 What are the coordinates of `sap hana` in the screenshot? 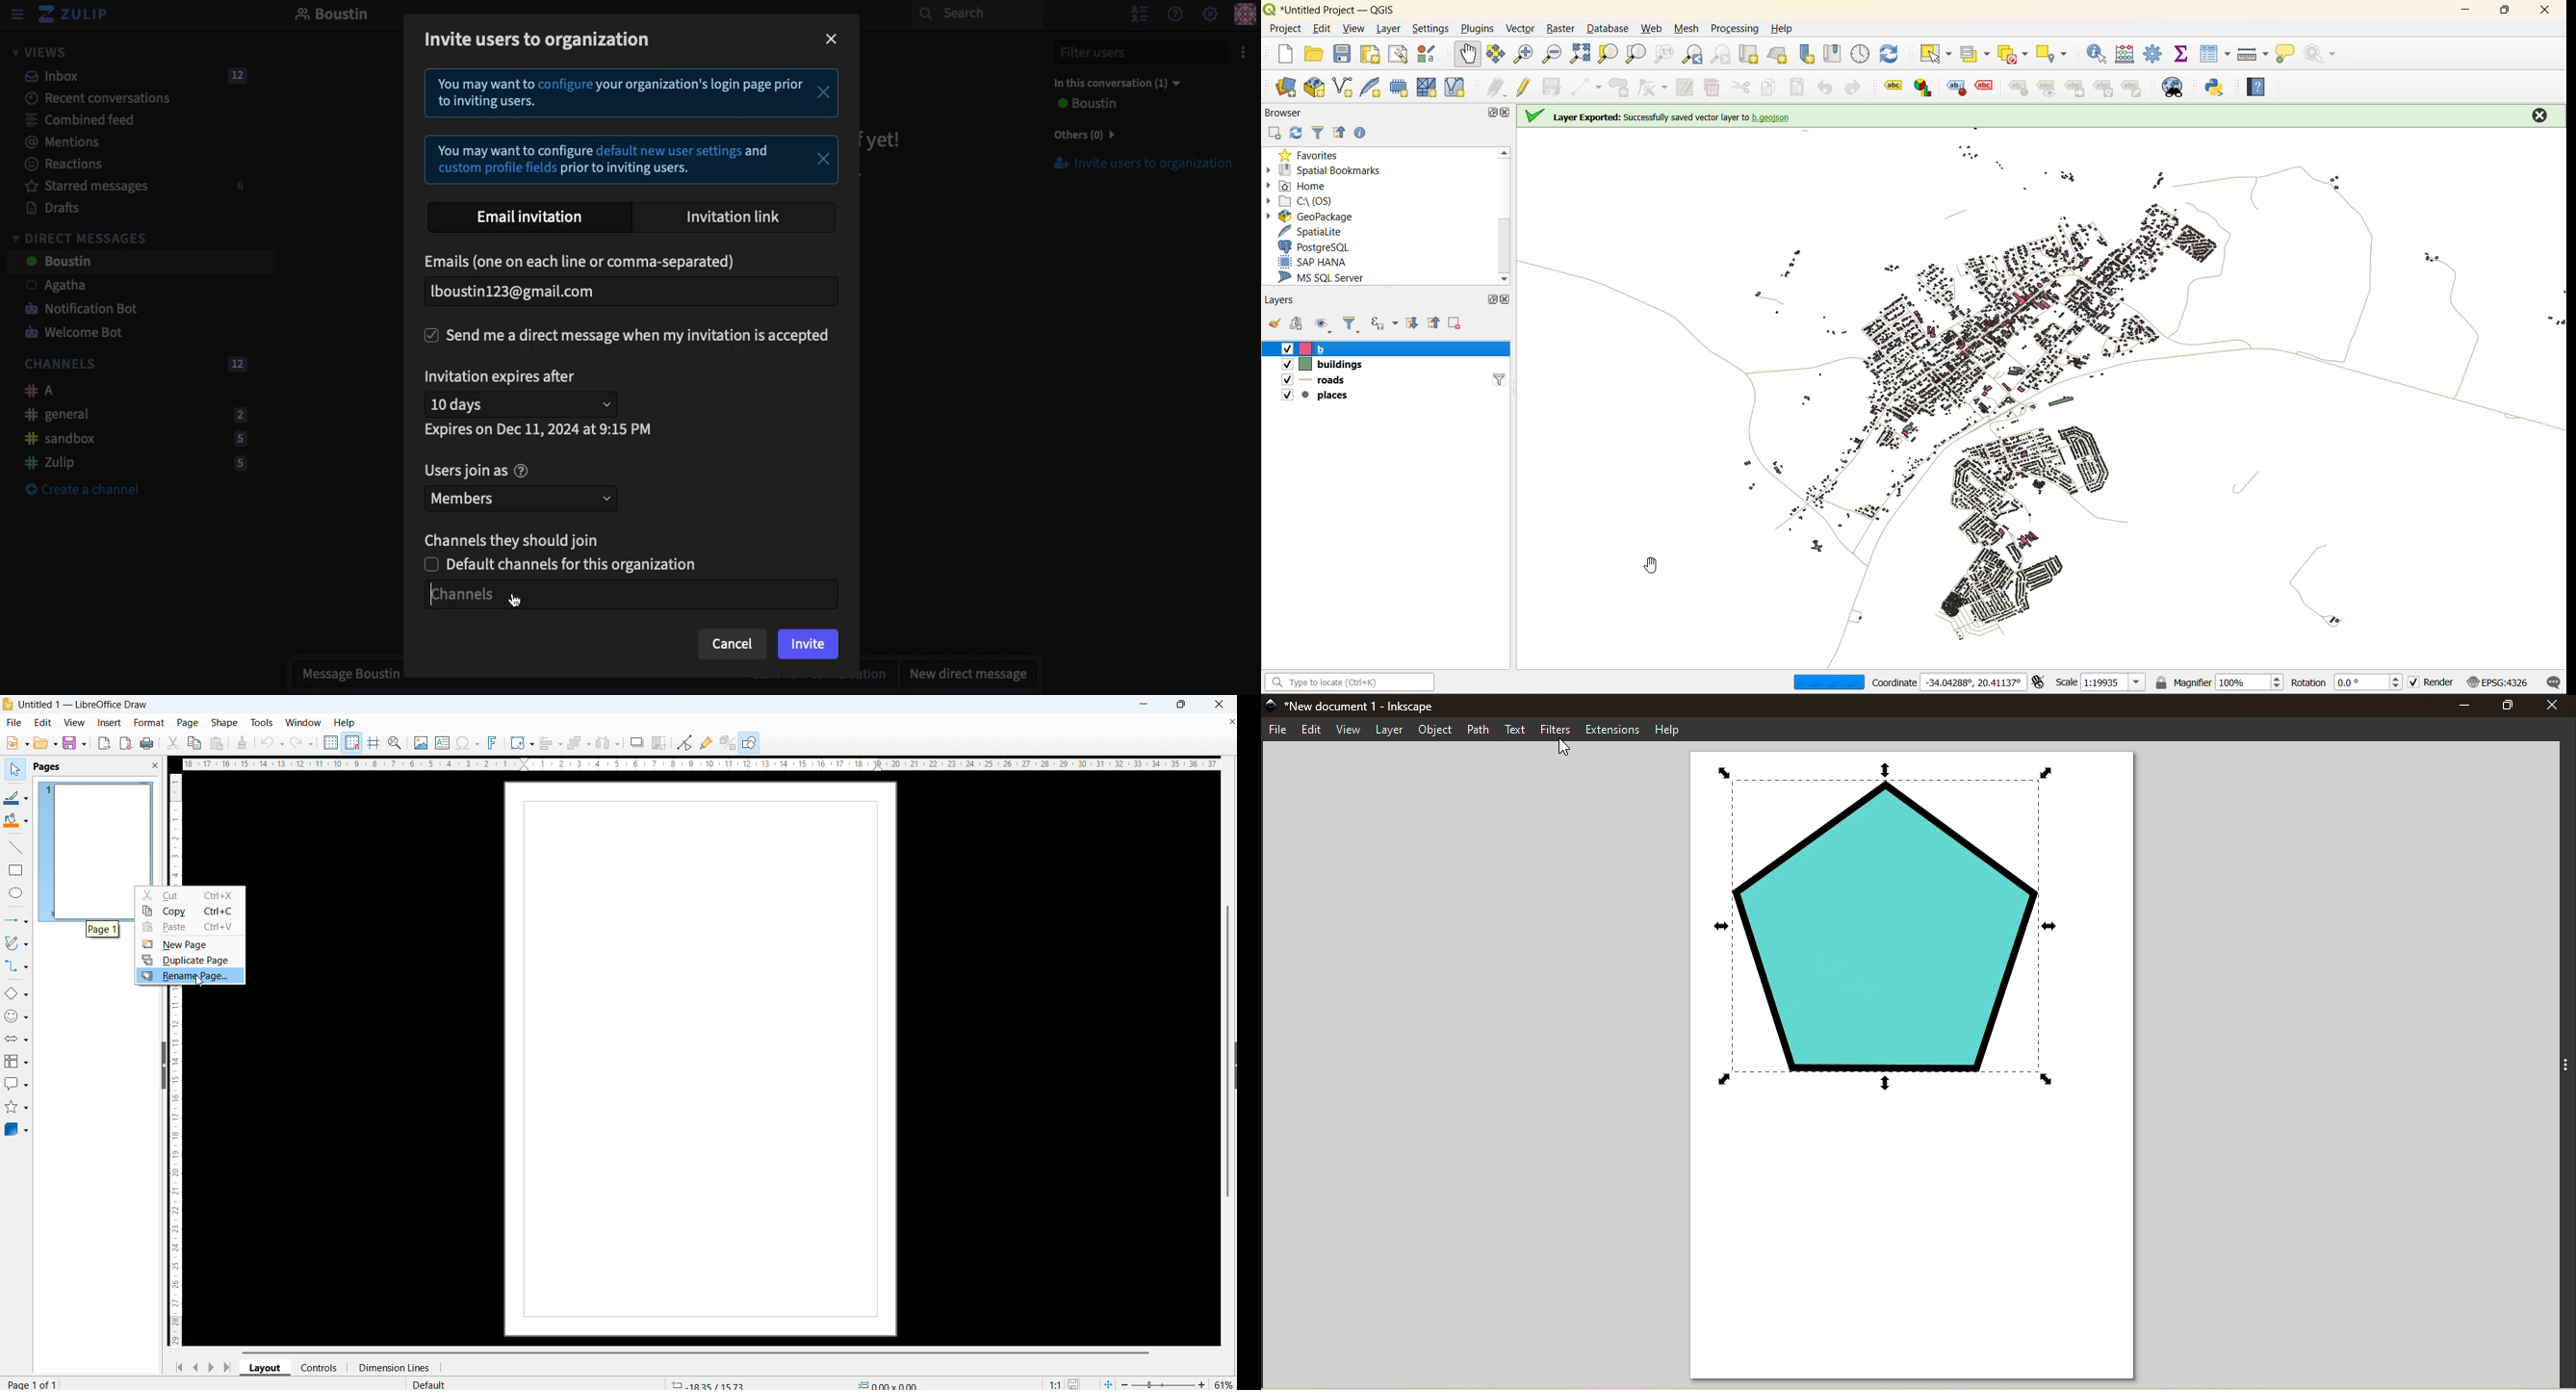 It's located at (1329, 262).